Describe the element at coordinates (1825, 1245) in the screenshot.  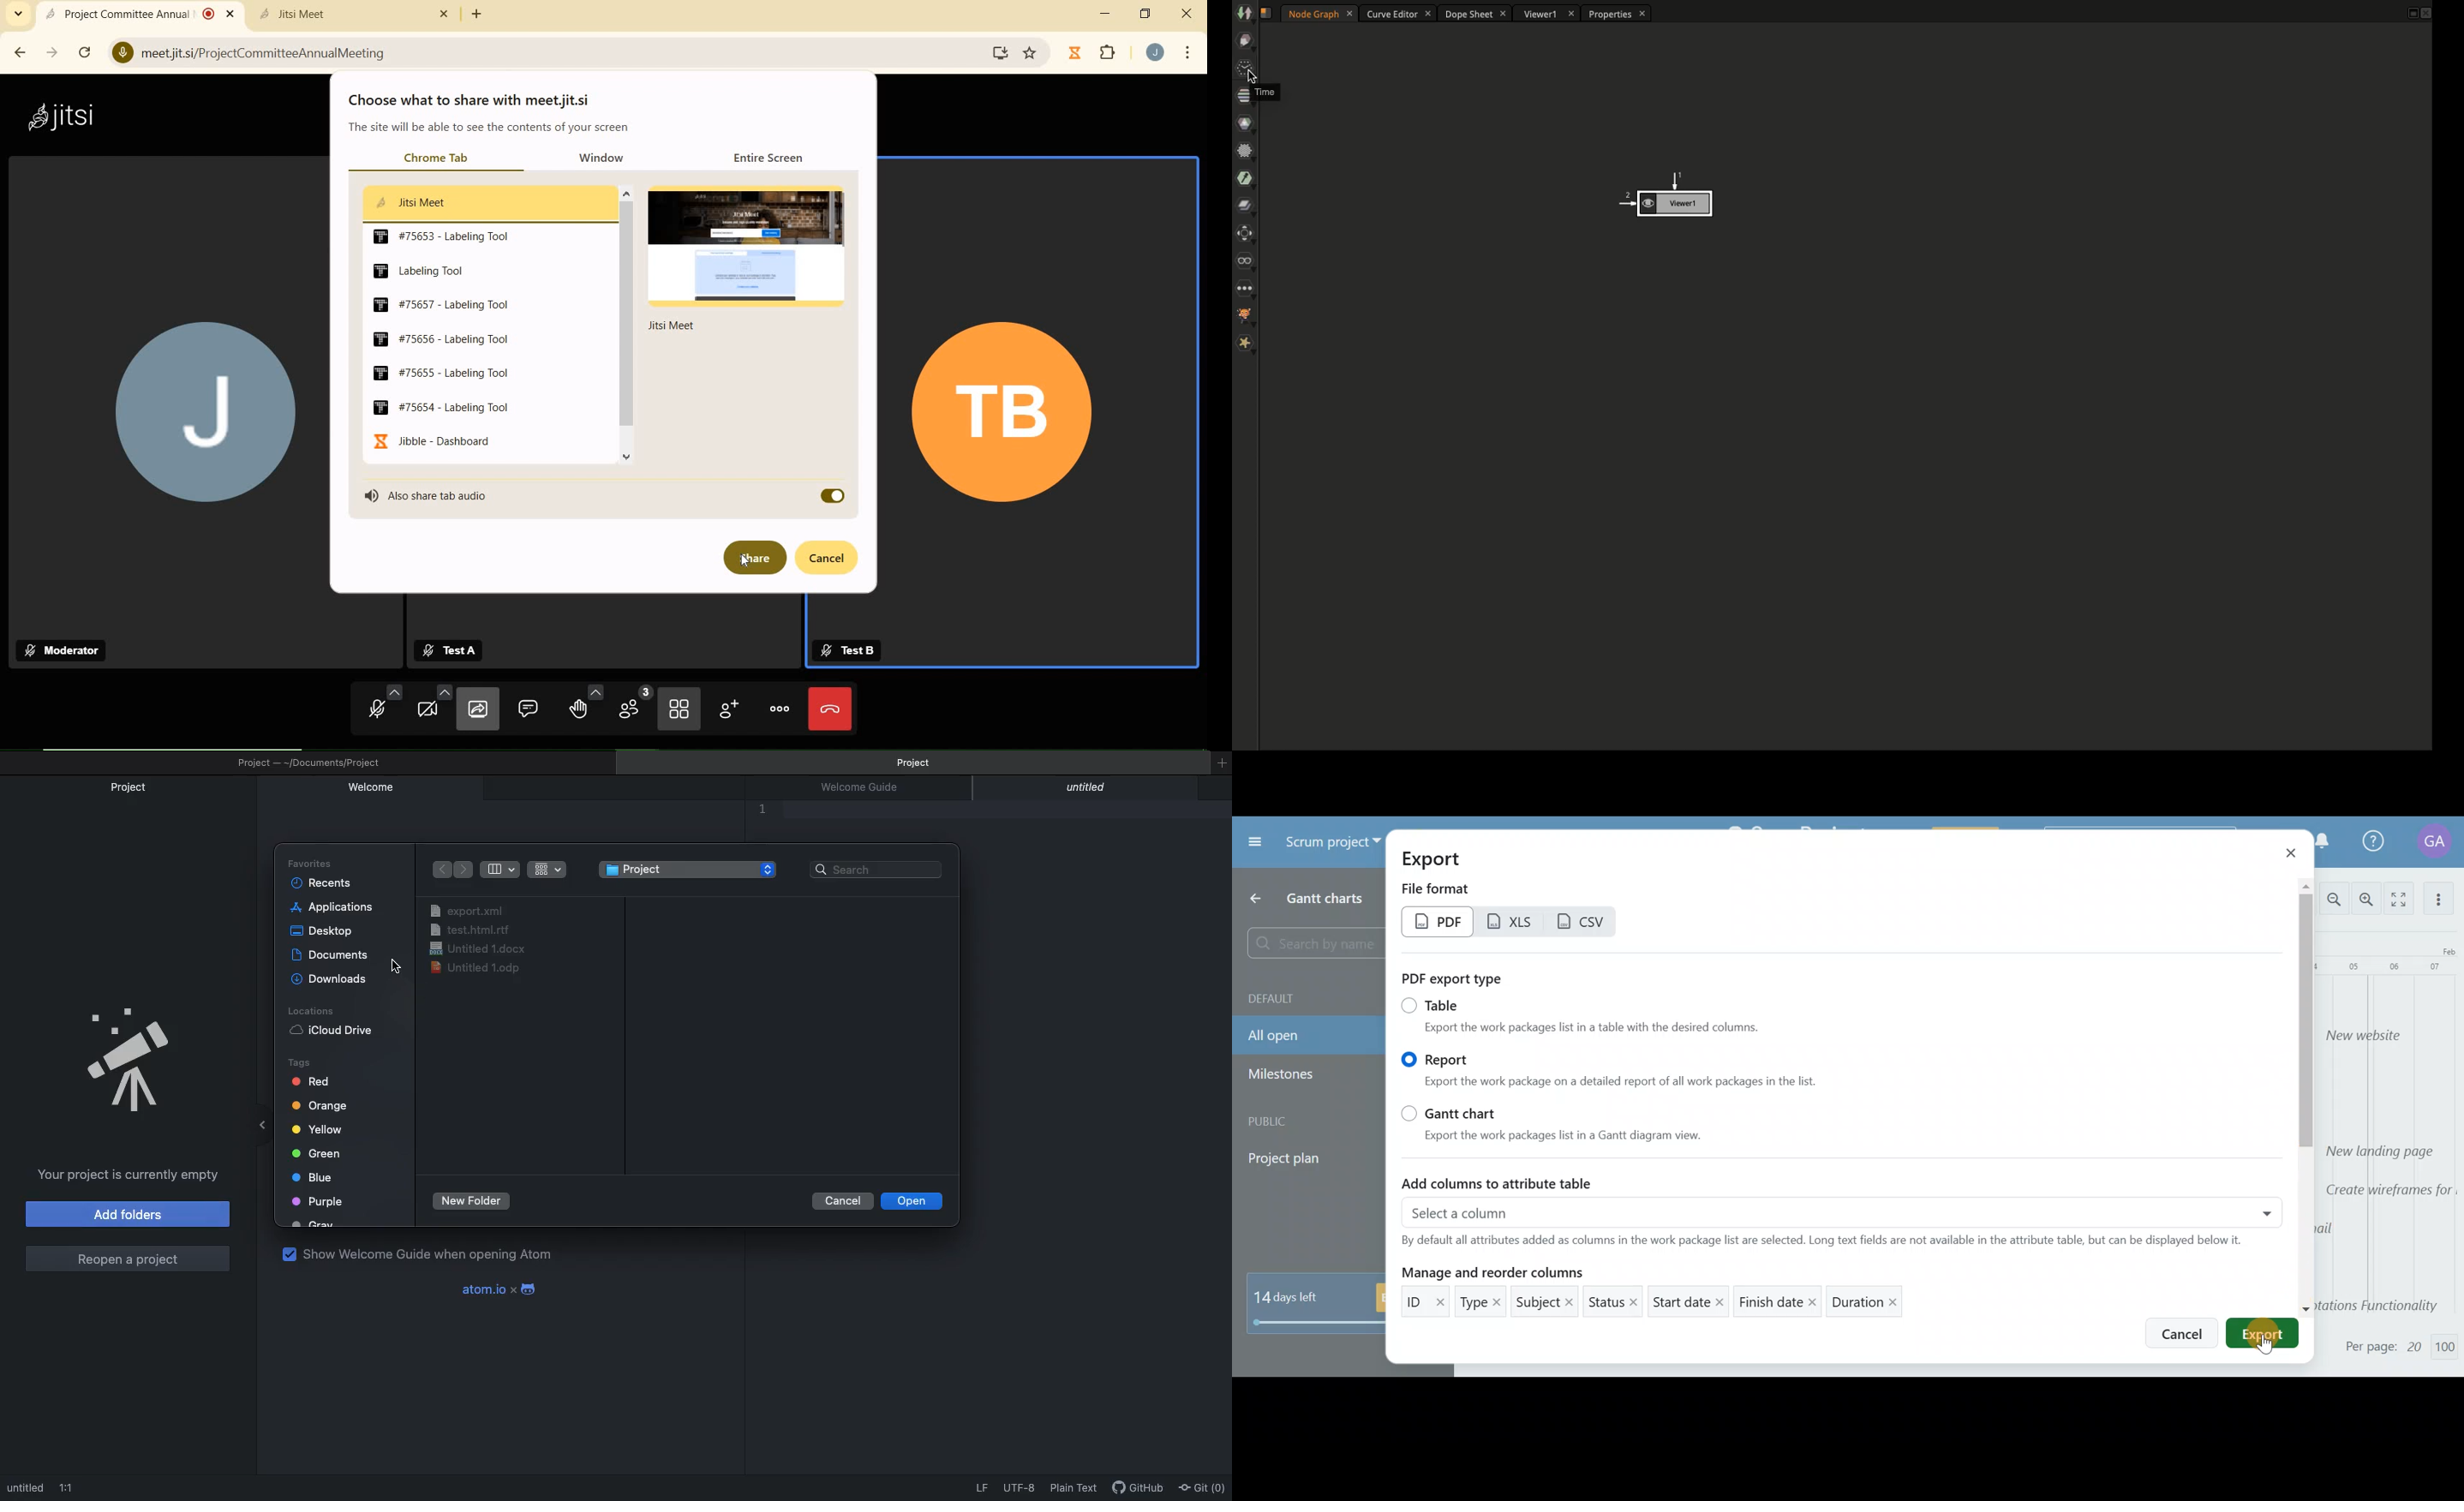
I see `By default all attributes added as columns in the work package list are selected. Long text fields are not available in table based exports.` at that location.